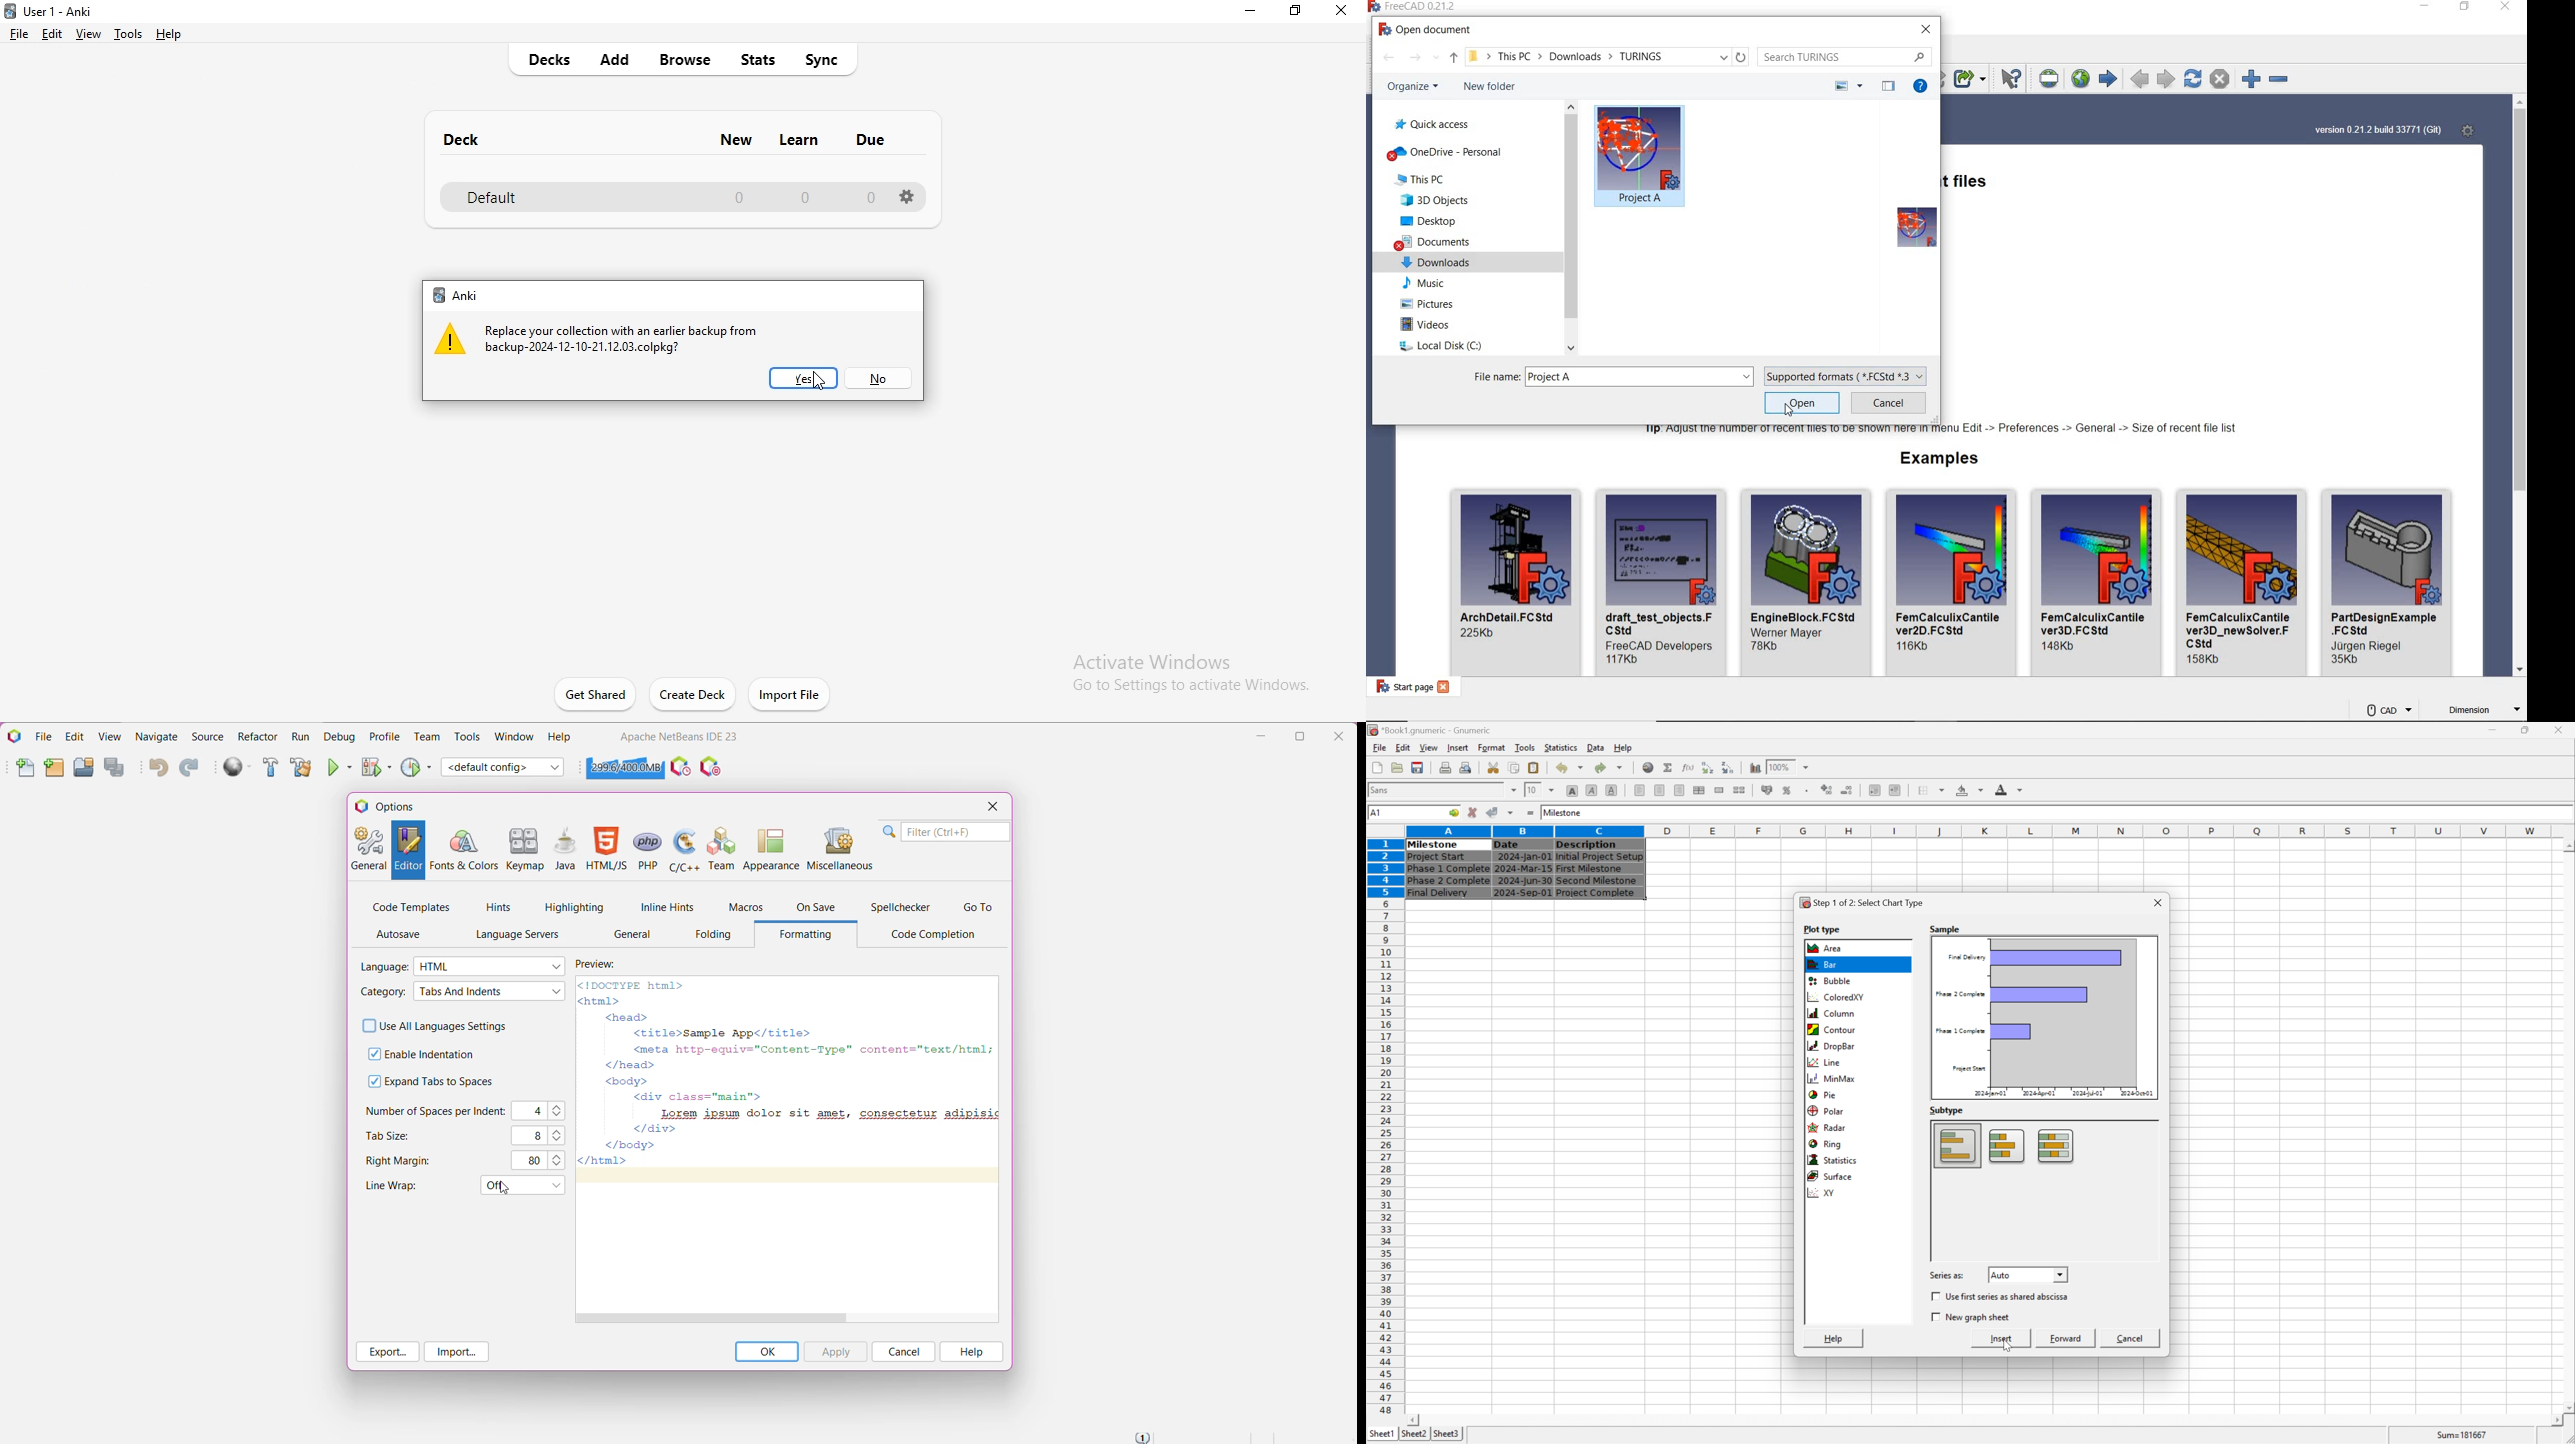  What do you see at coordinates (1531, 790) in the screenshot?
I see `10` at bounding box center [1531, 790].